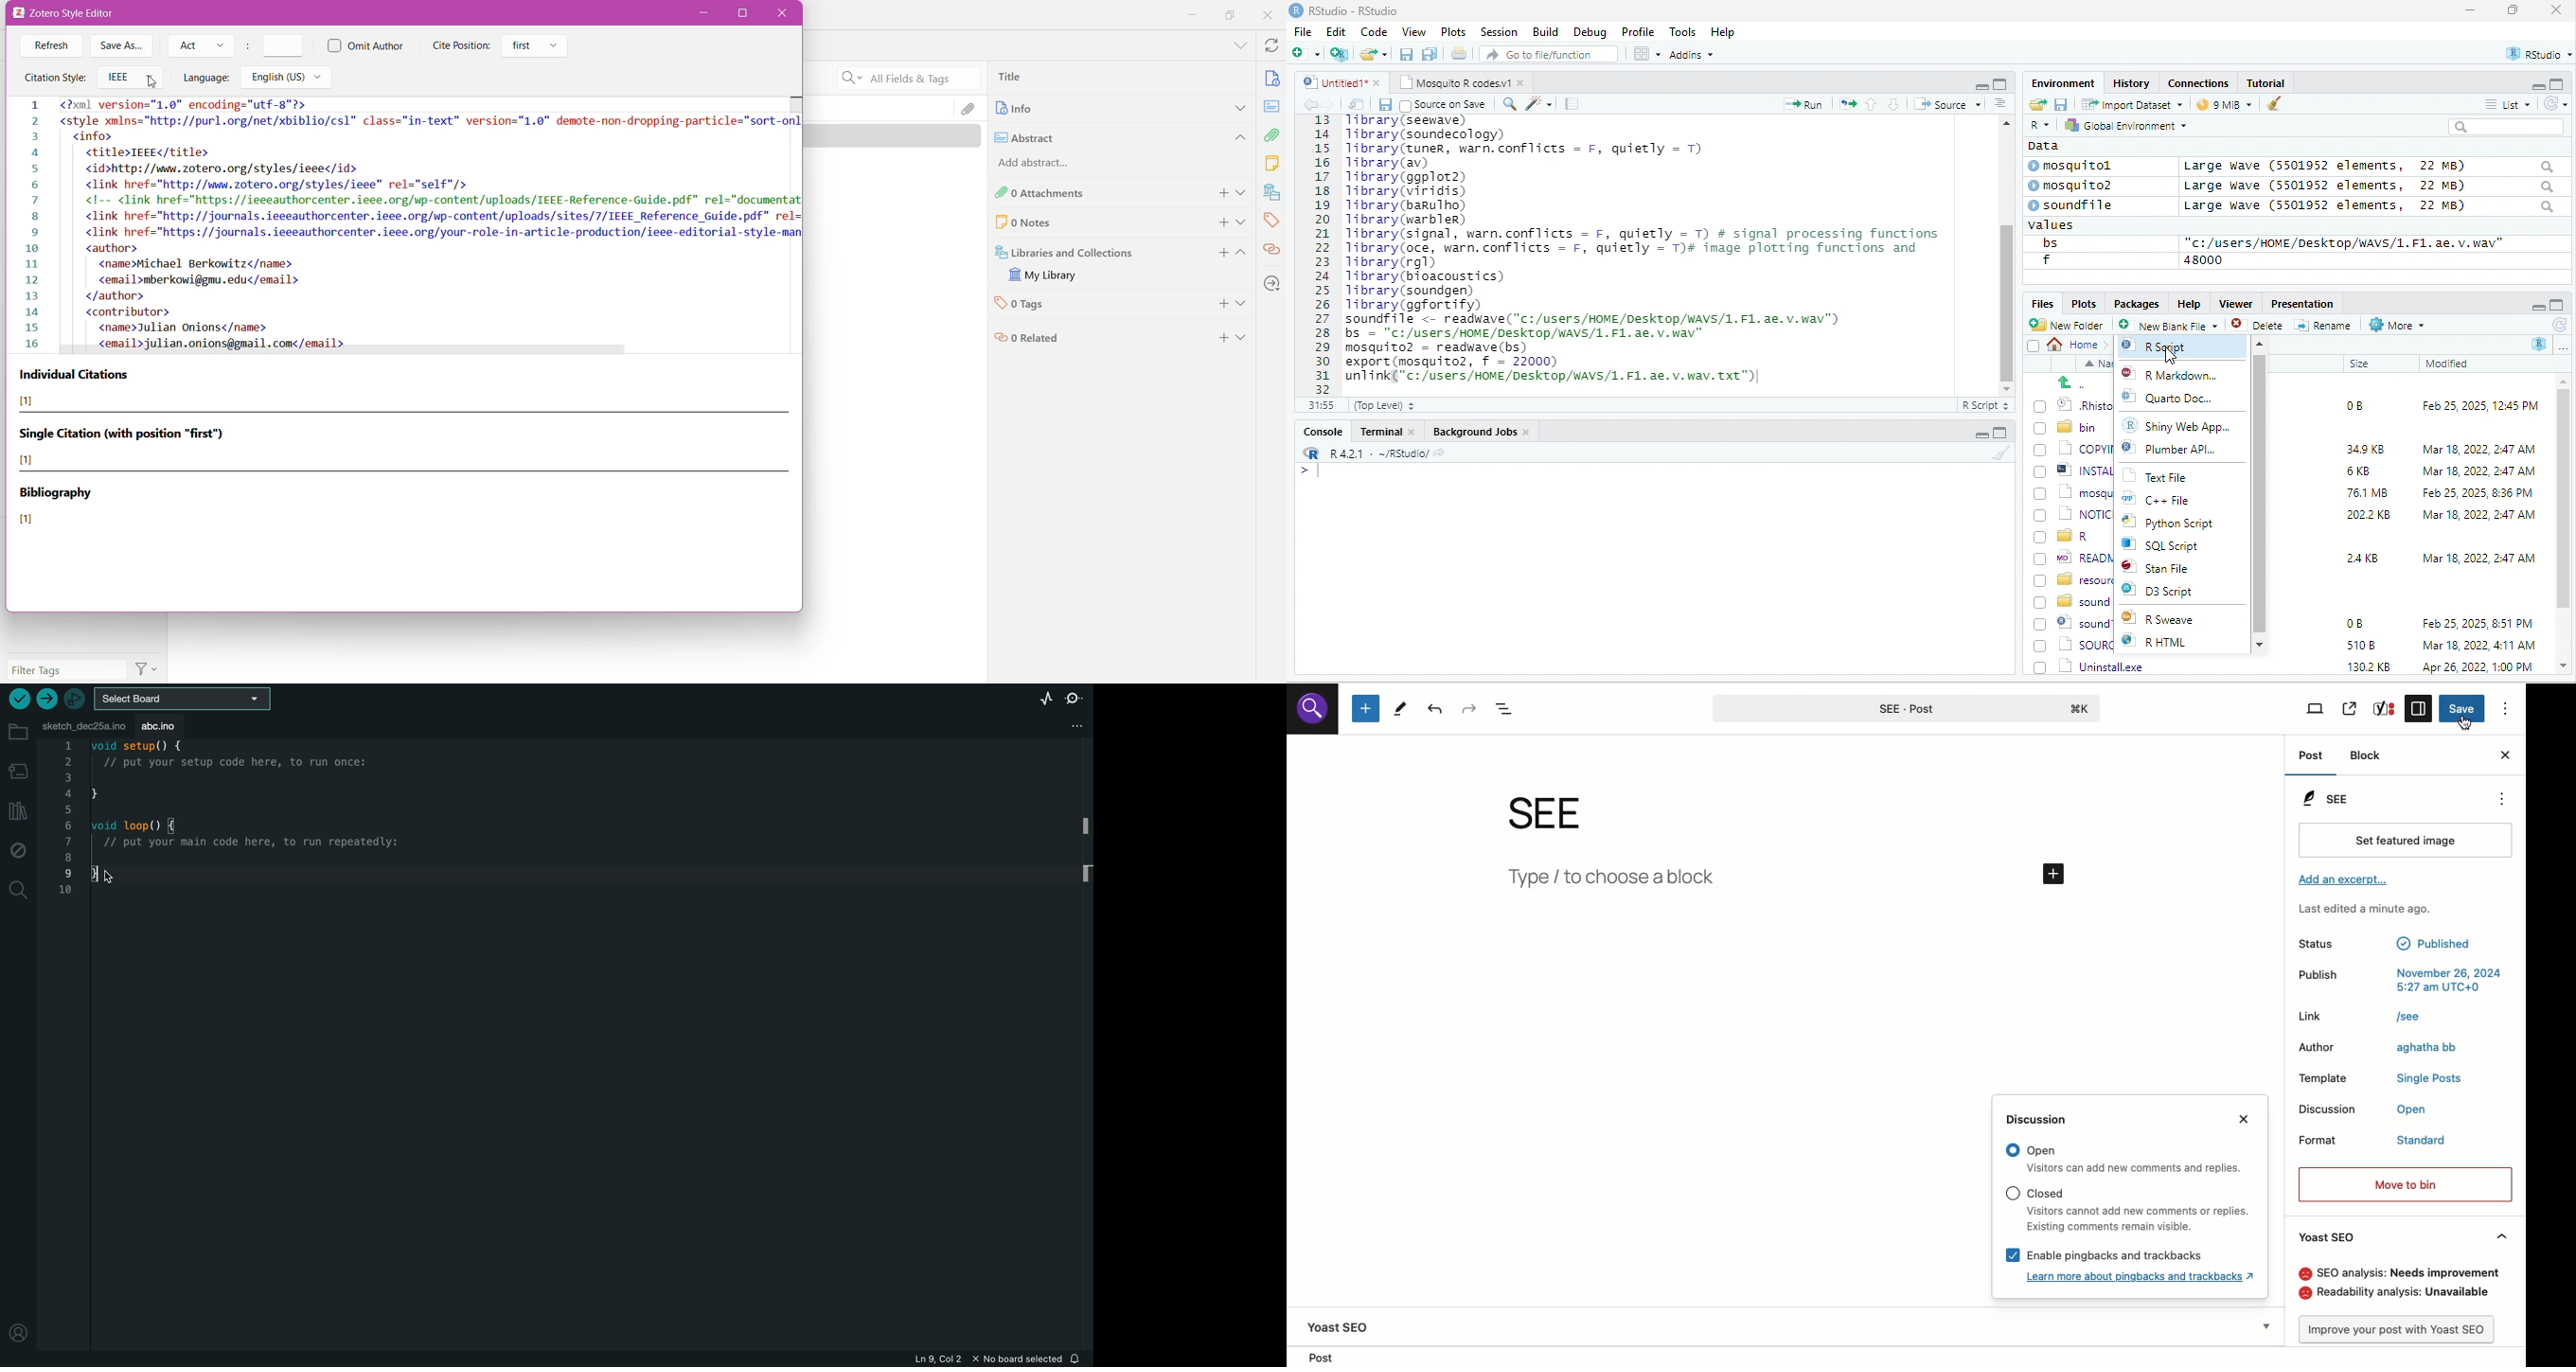 The image size is (2576, 1372). What do you see at coordinates (2140, 303) in the screenshot?
I see `Packages` at bounding box center [2140, 303].